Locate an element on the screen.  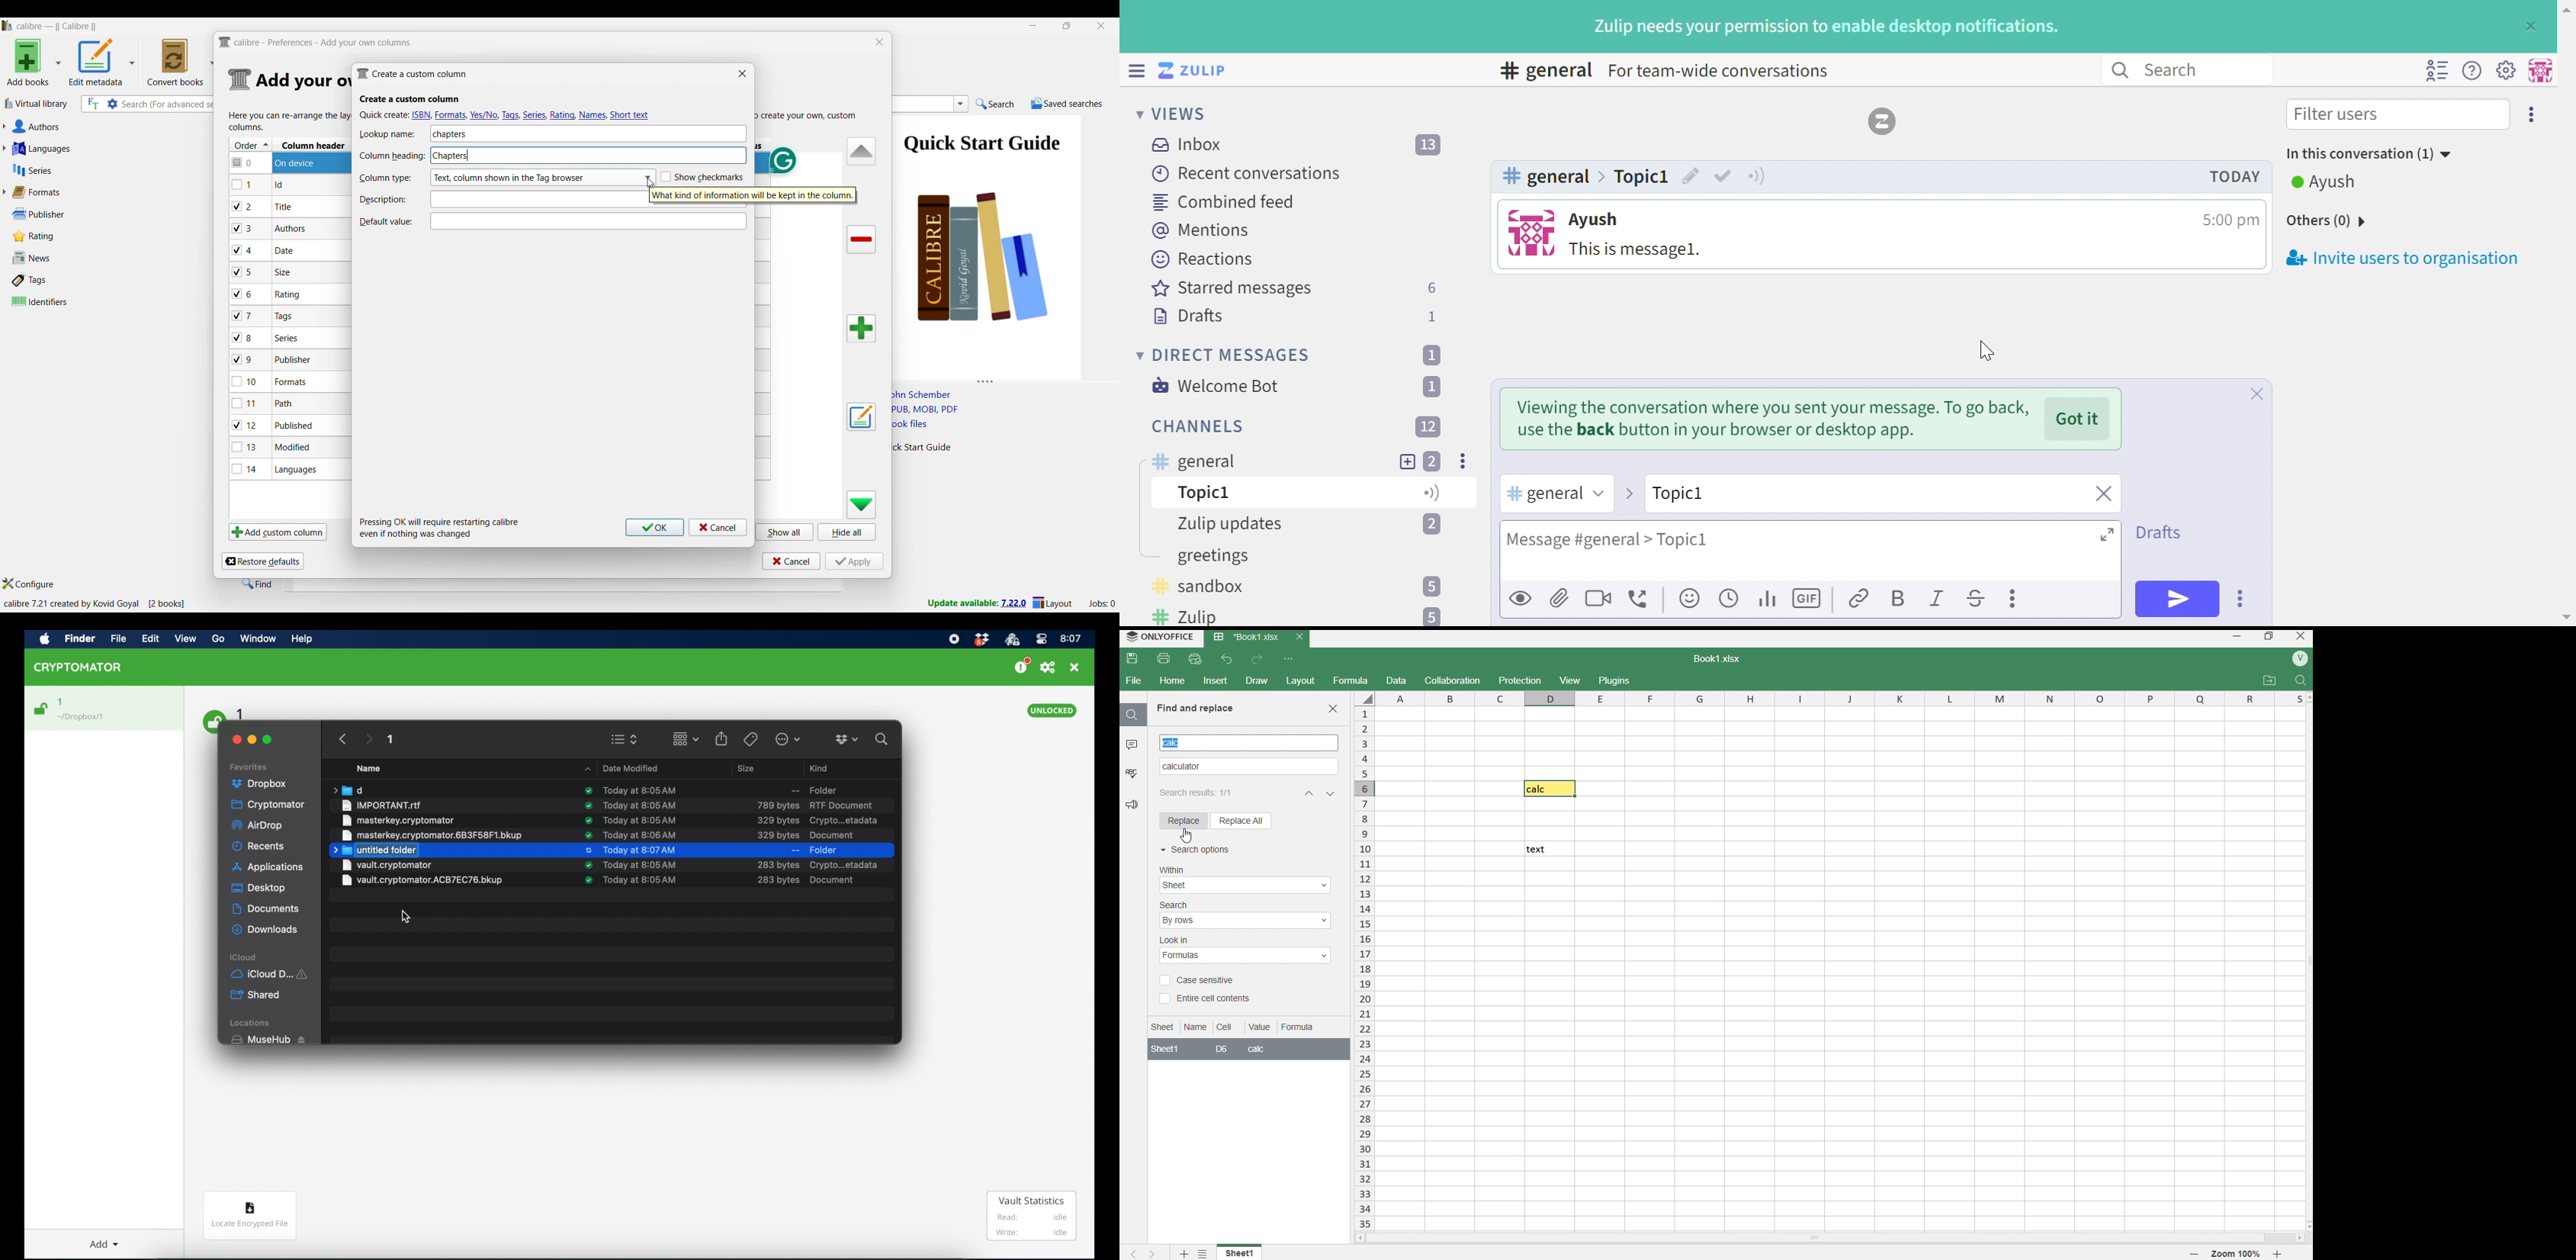
close is located at coordinates (2102, 495).